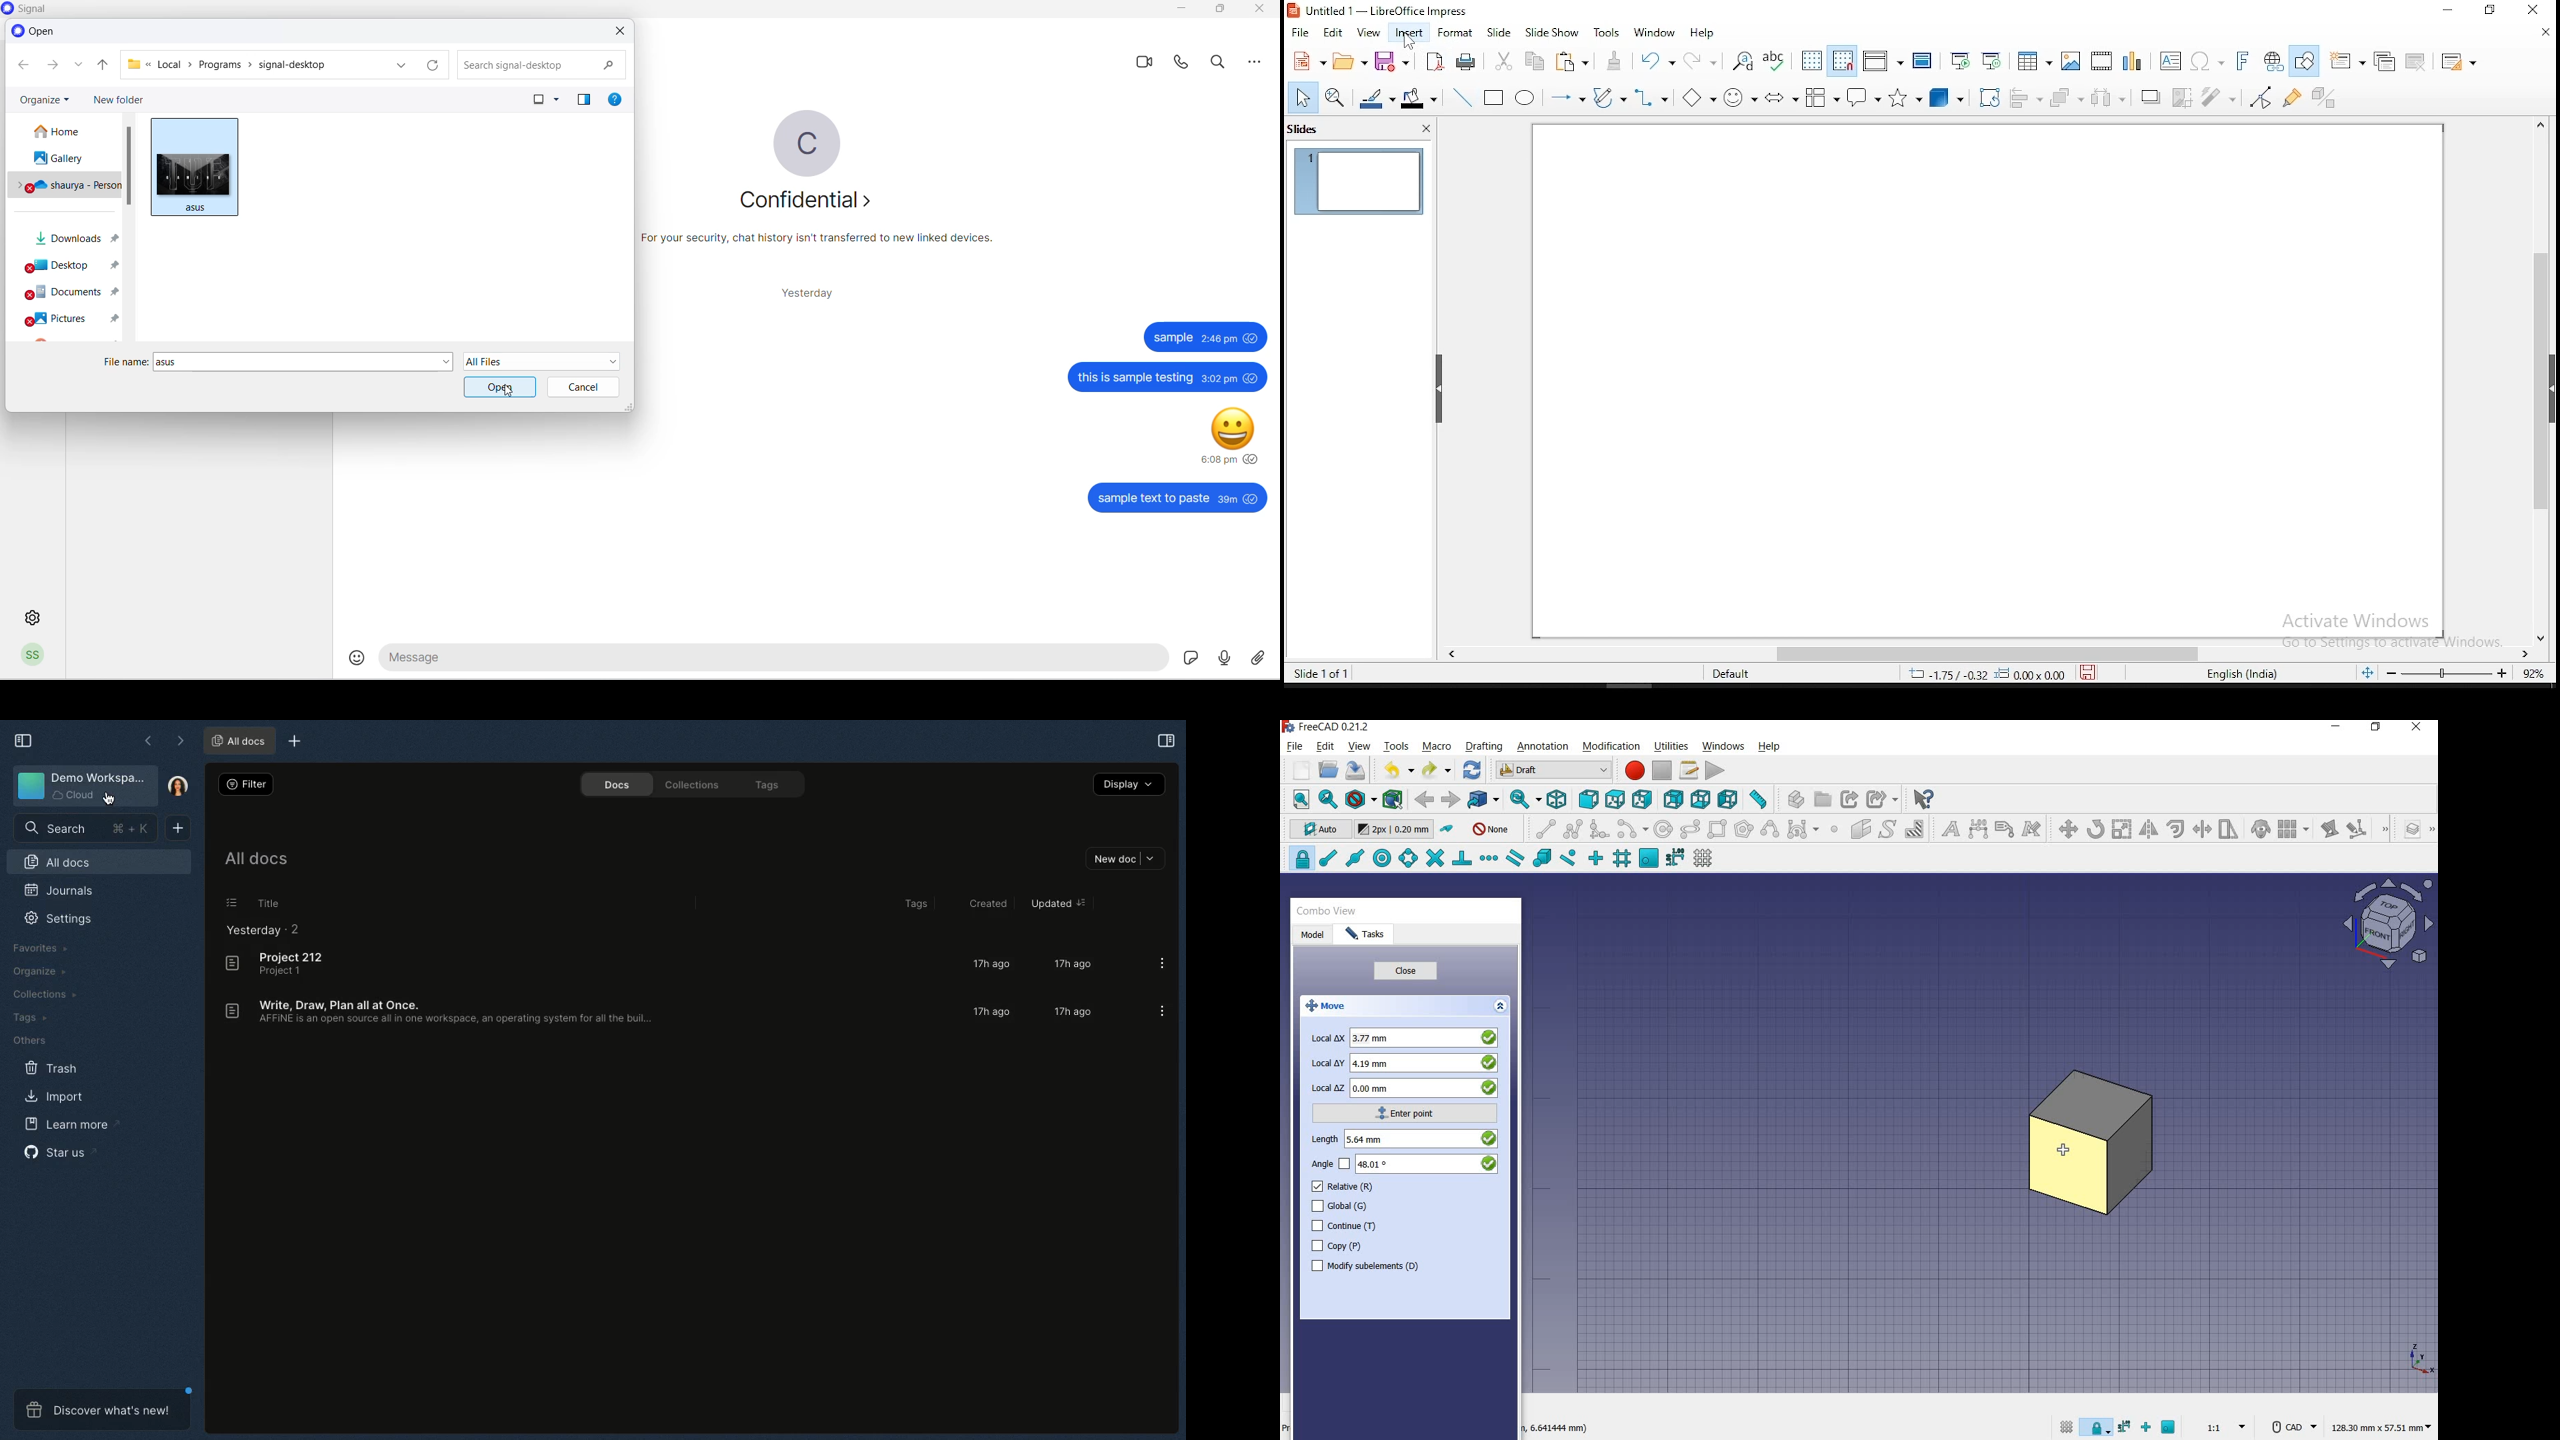 Image resolution: width=2576 pixels, height=1456 pixels. What do you see at coordinates (1405, 1163) in the screenshot?
I see `angle` at bounding box center [1405, 1163].